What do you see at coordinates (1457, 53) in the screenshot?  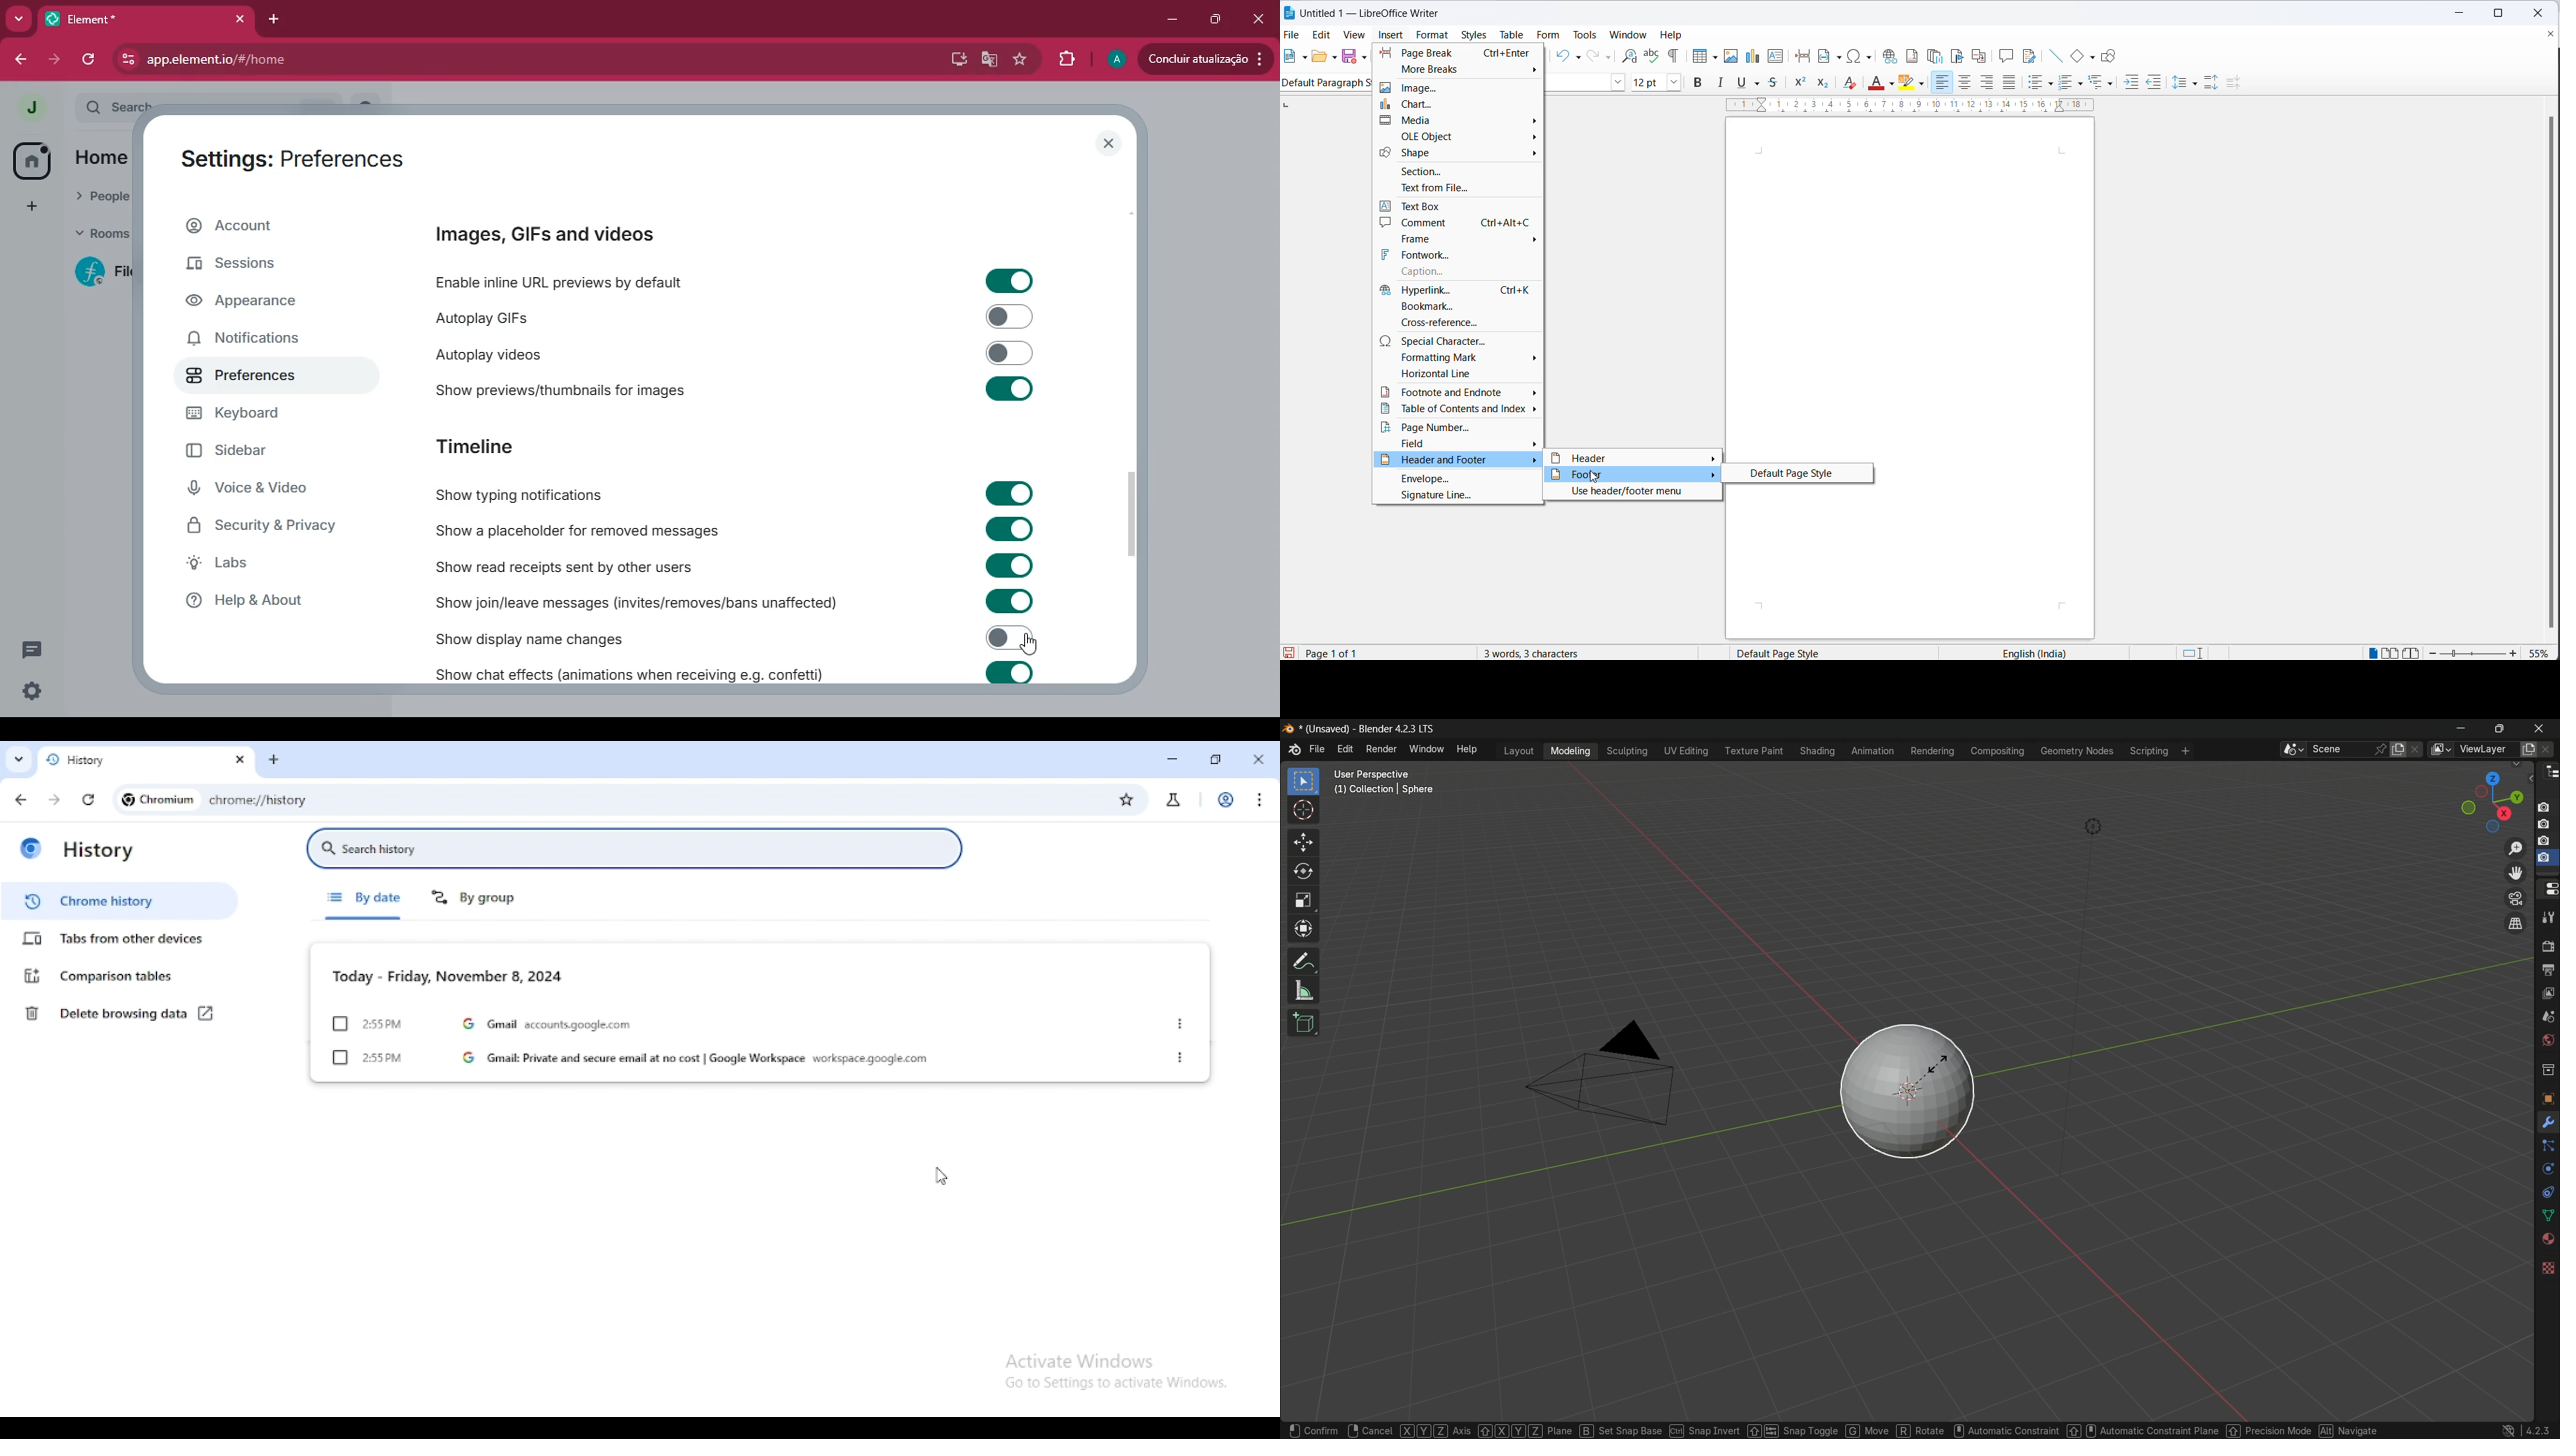 I see `page break` at bounding box center [1457, 53].